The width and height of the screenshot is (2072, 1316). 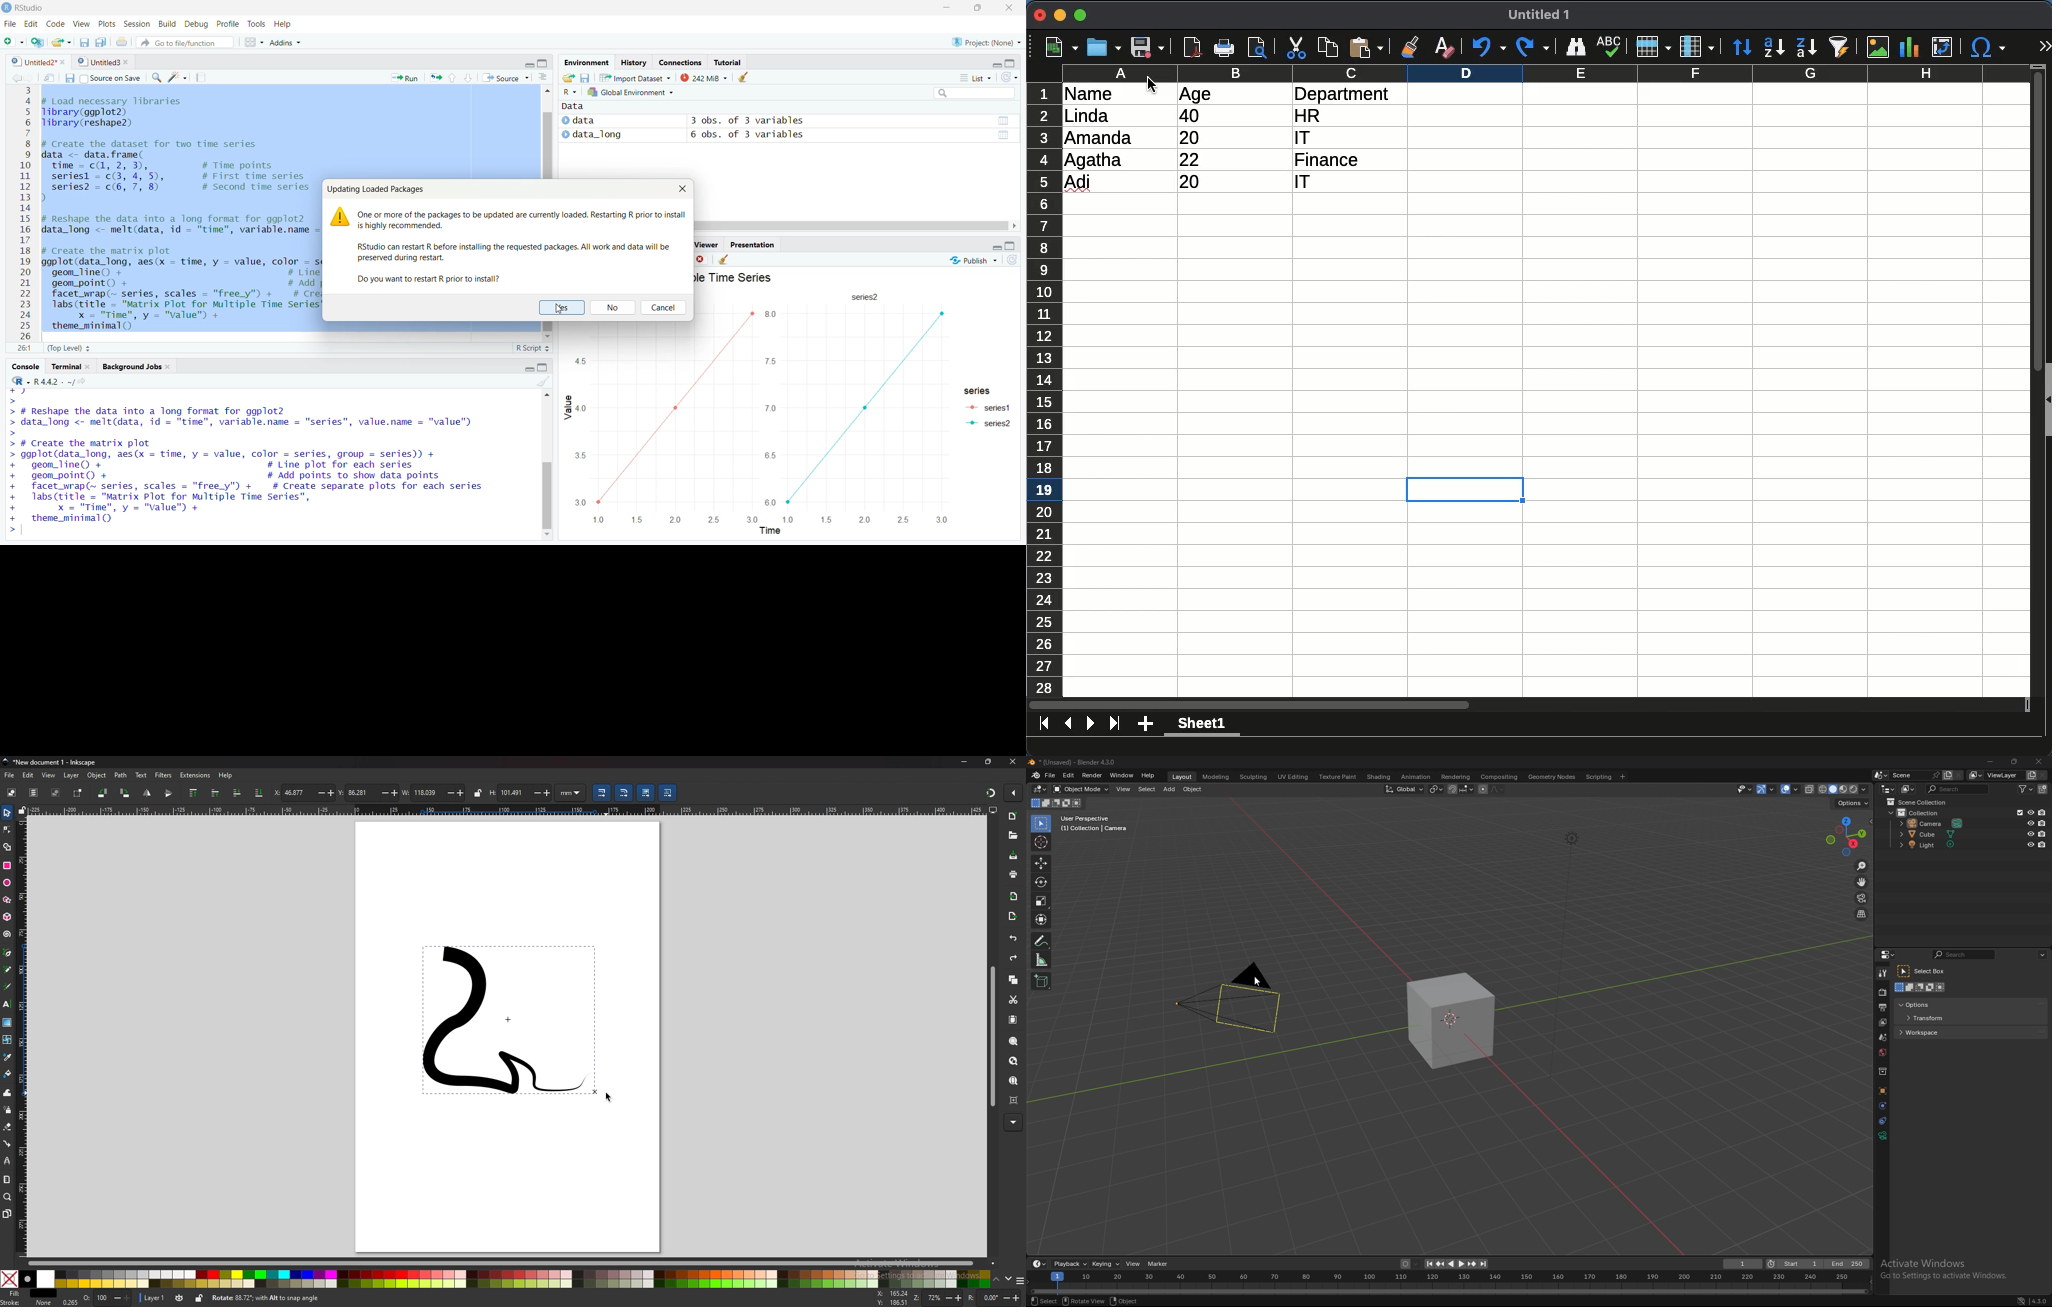 I want to click on RStudio, so click(x=33, y=8).